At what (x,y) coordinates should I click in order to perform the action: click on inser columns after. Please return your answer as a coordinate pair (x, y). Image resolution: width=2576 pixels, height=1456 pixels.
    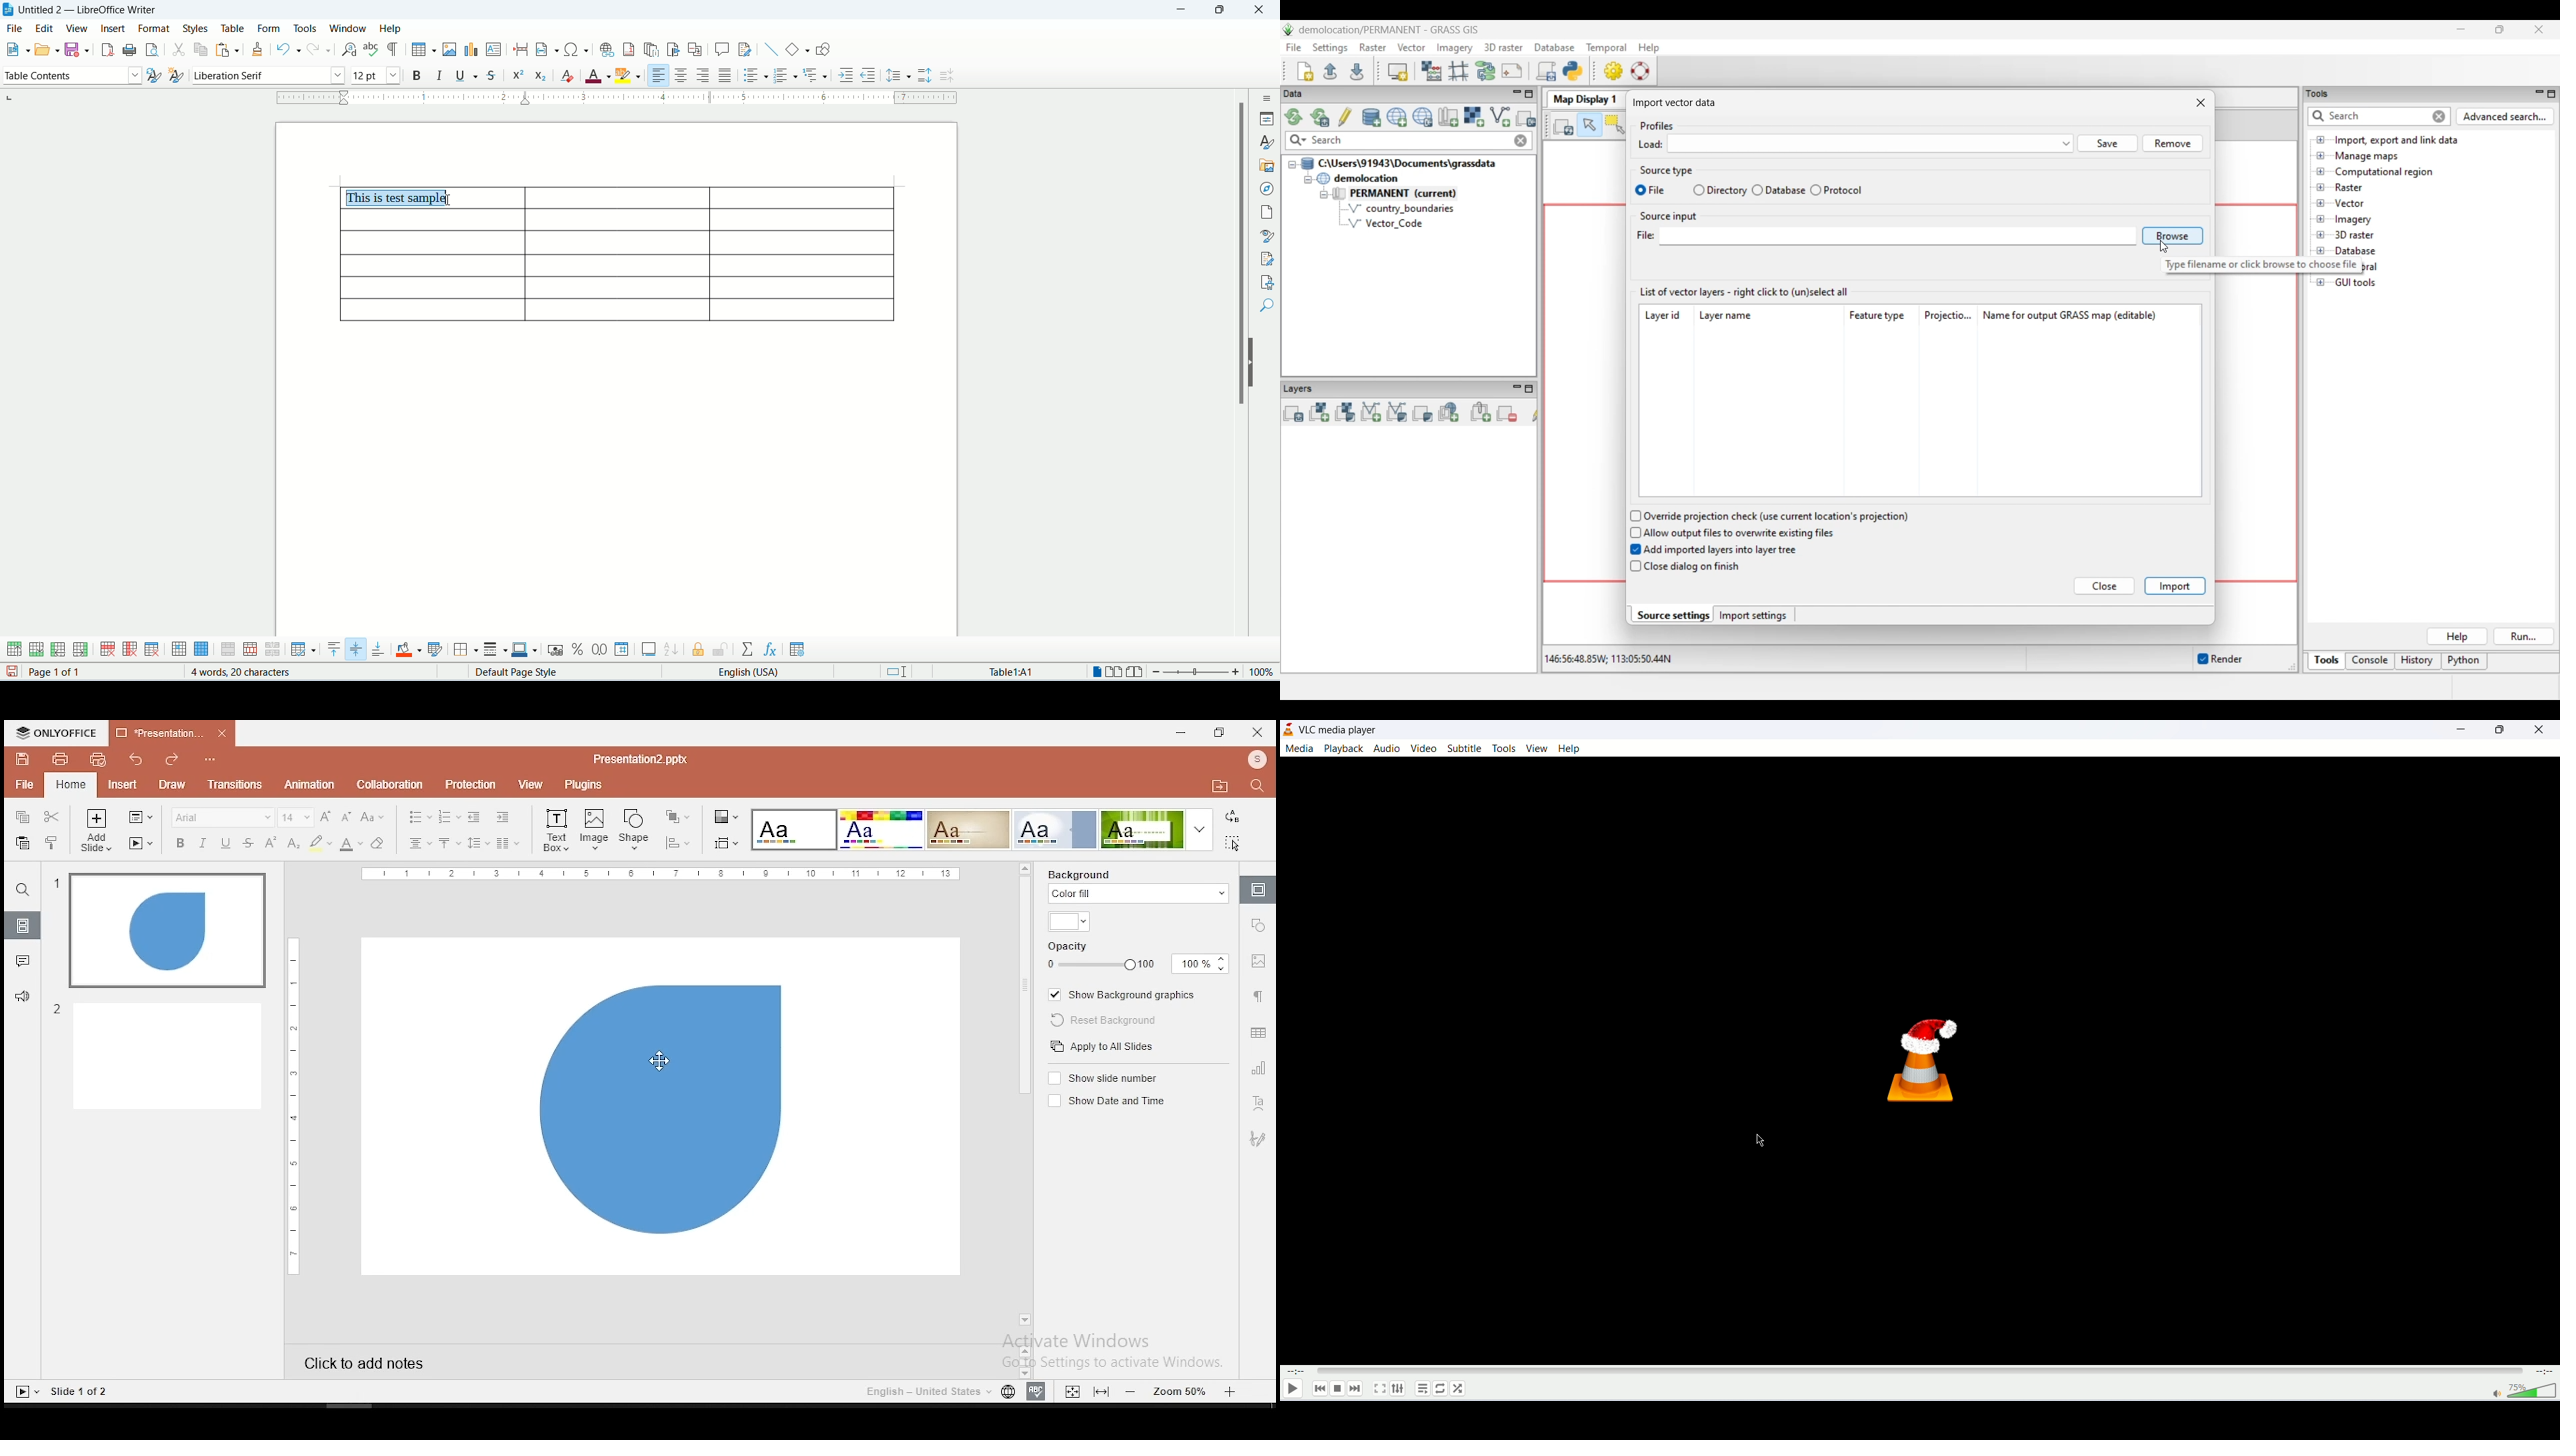
    Looking at the image, I should click on (79, 650).